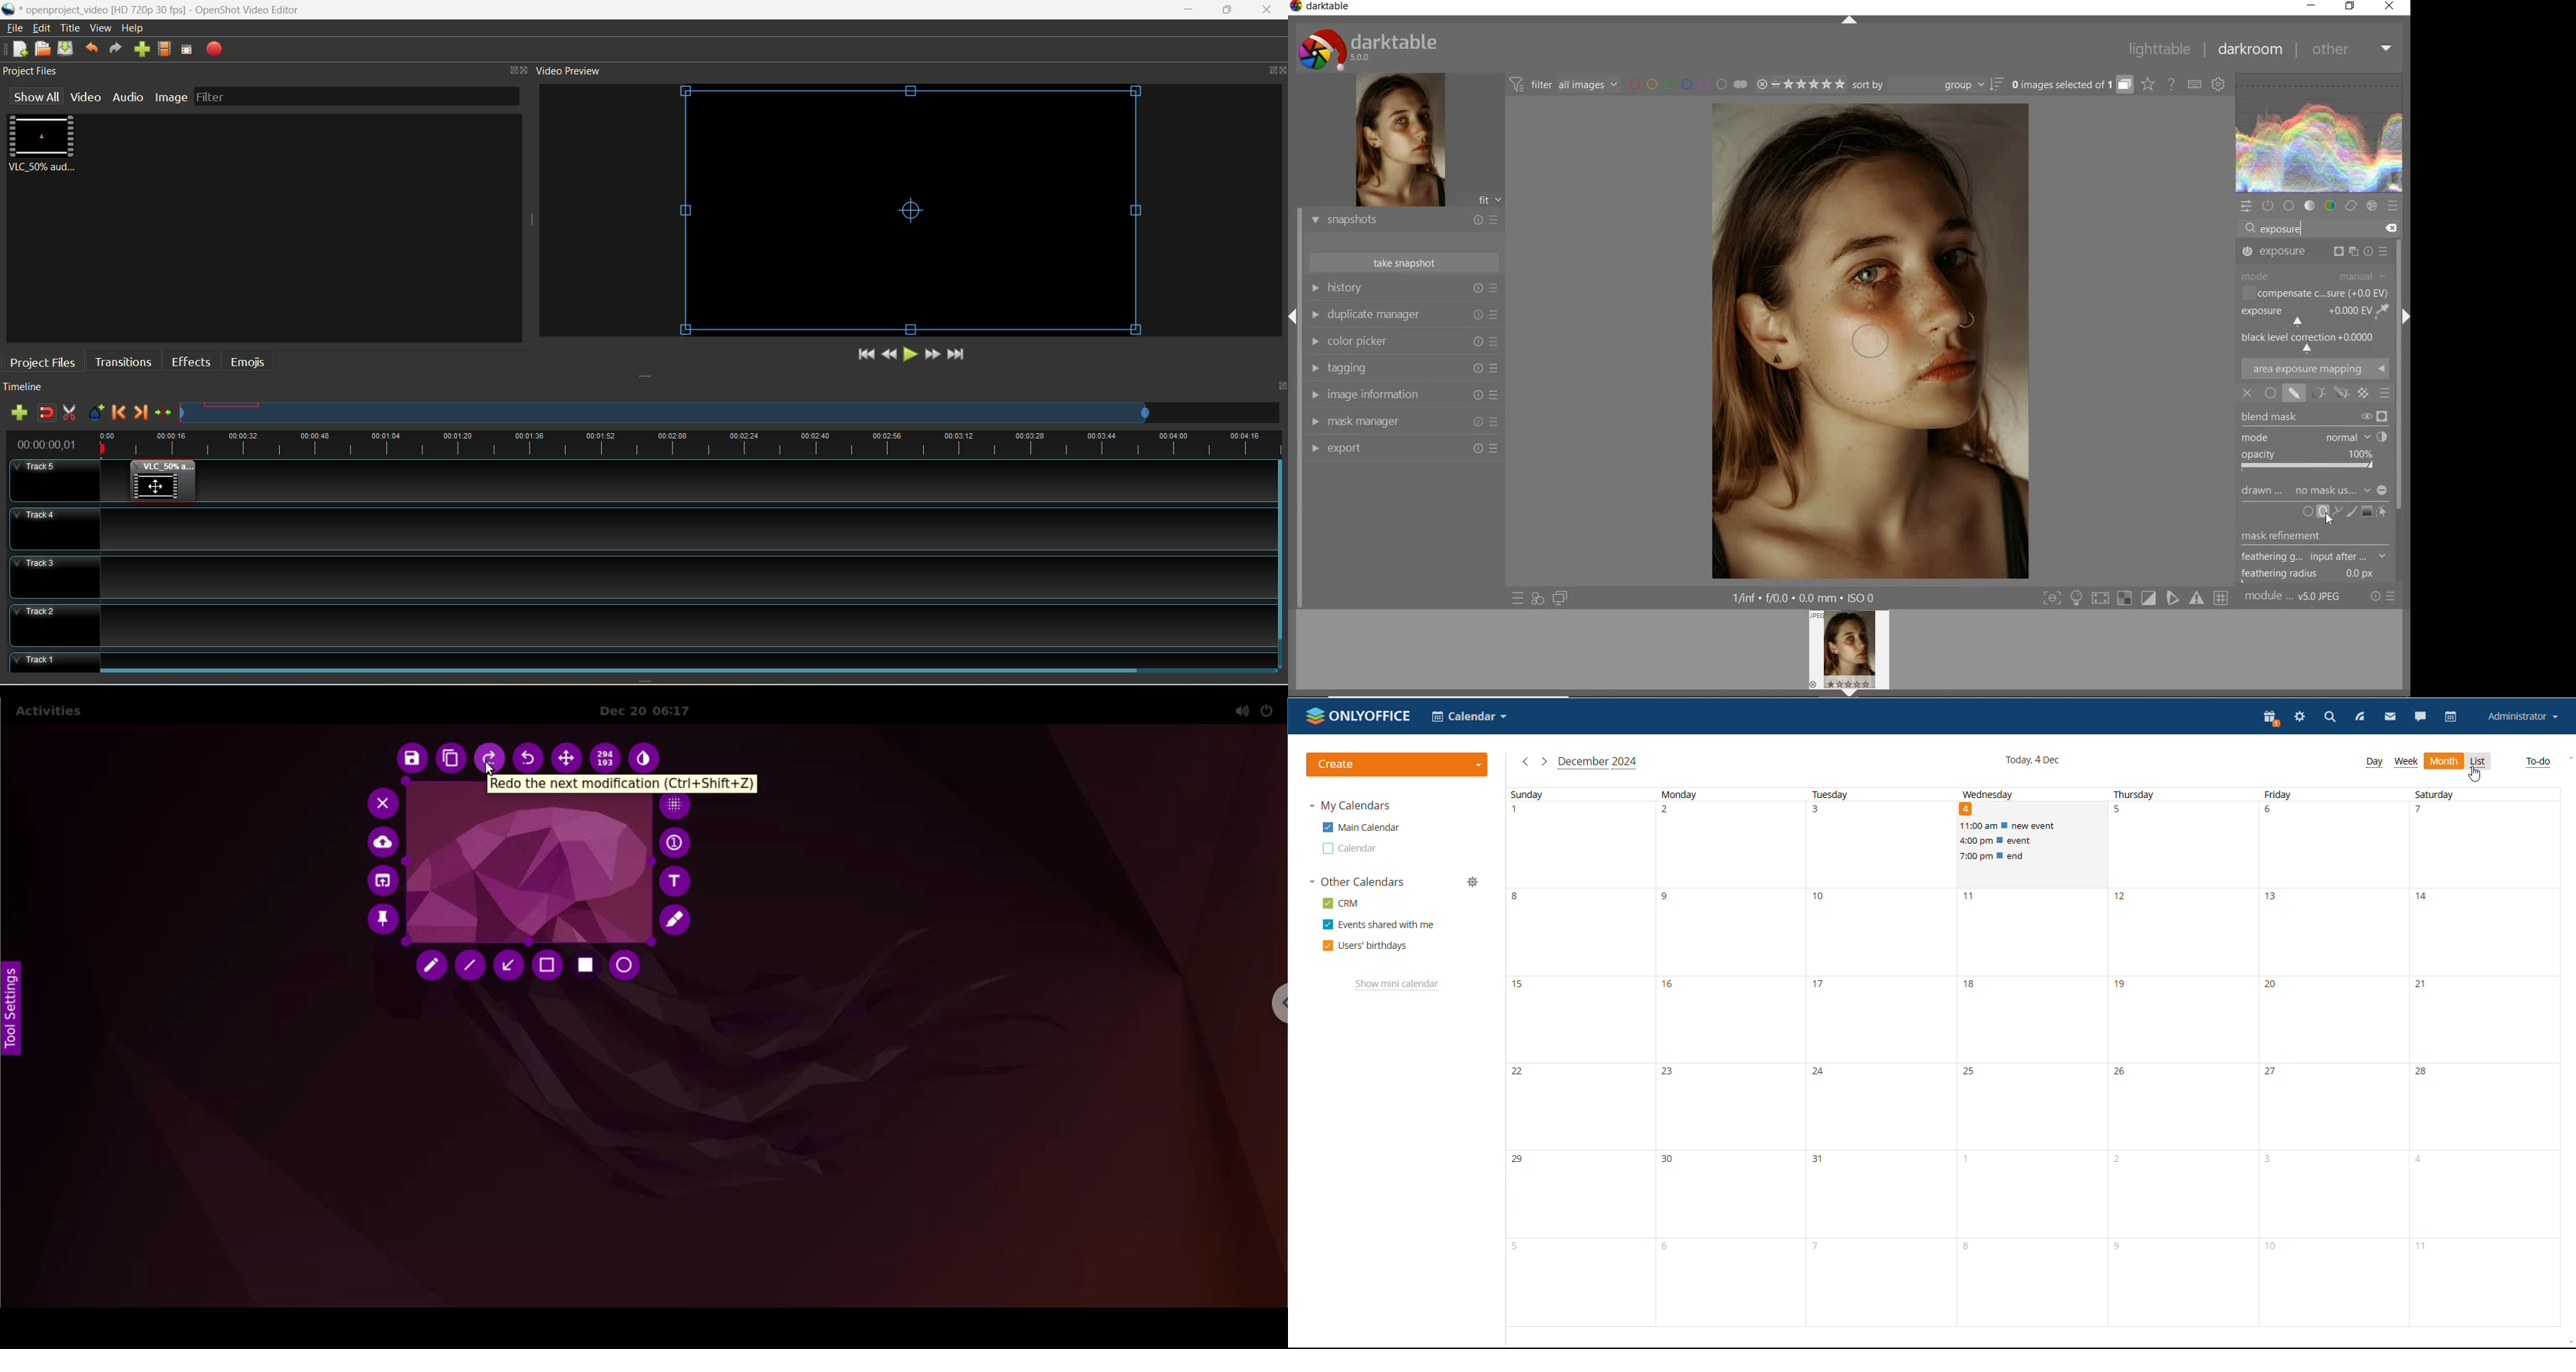  I want to click on MODULE, so click(2314, 275).